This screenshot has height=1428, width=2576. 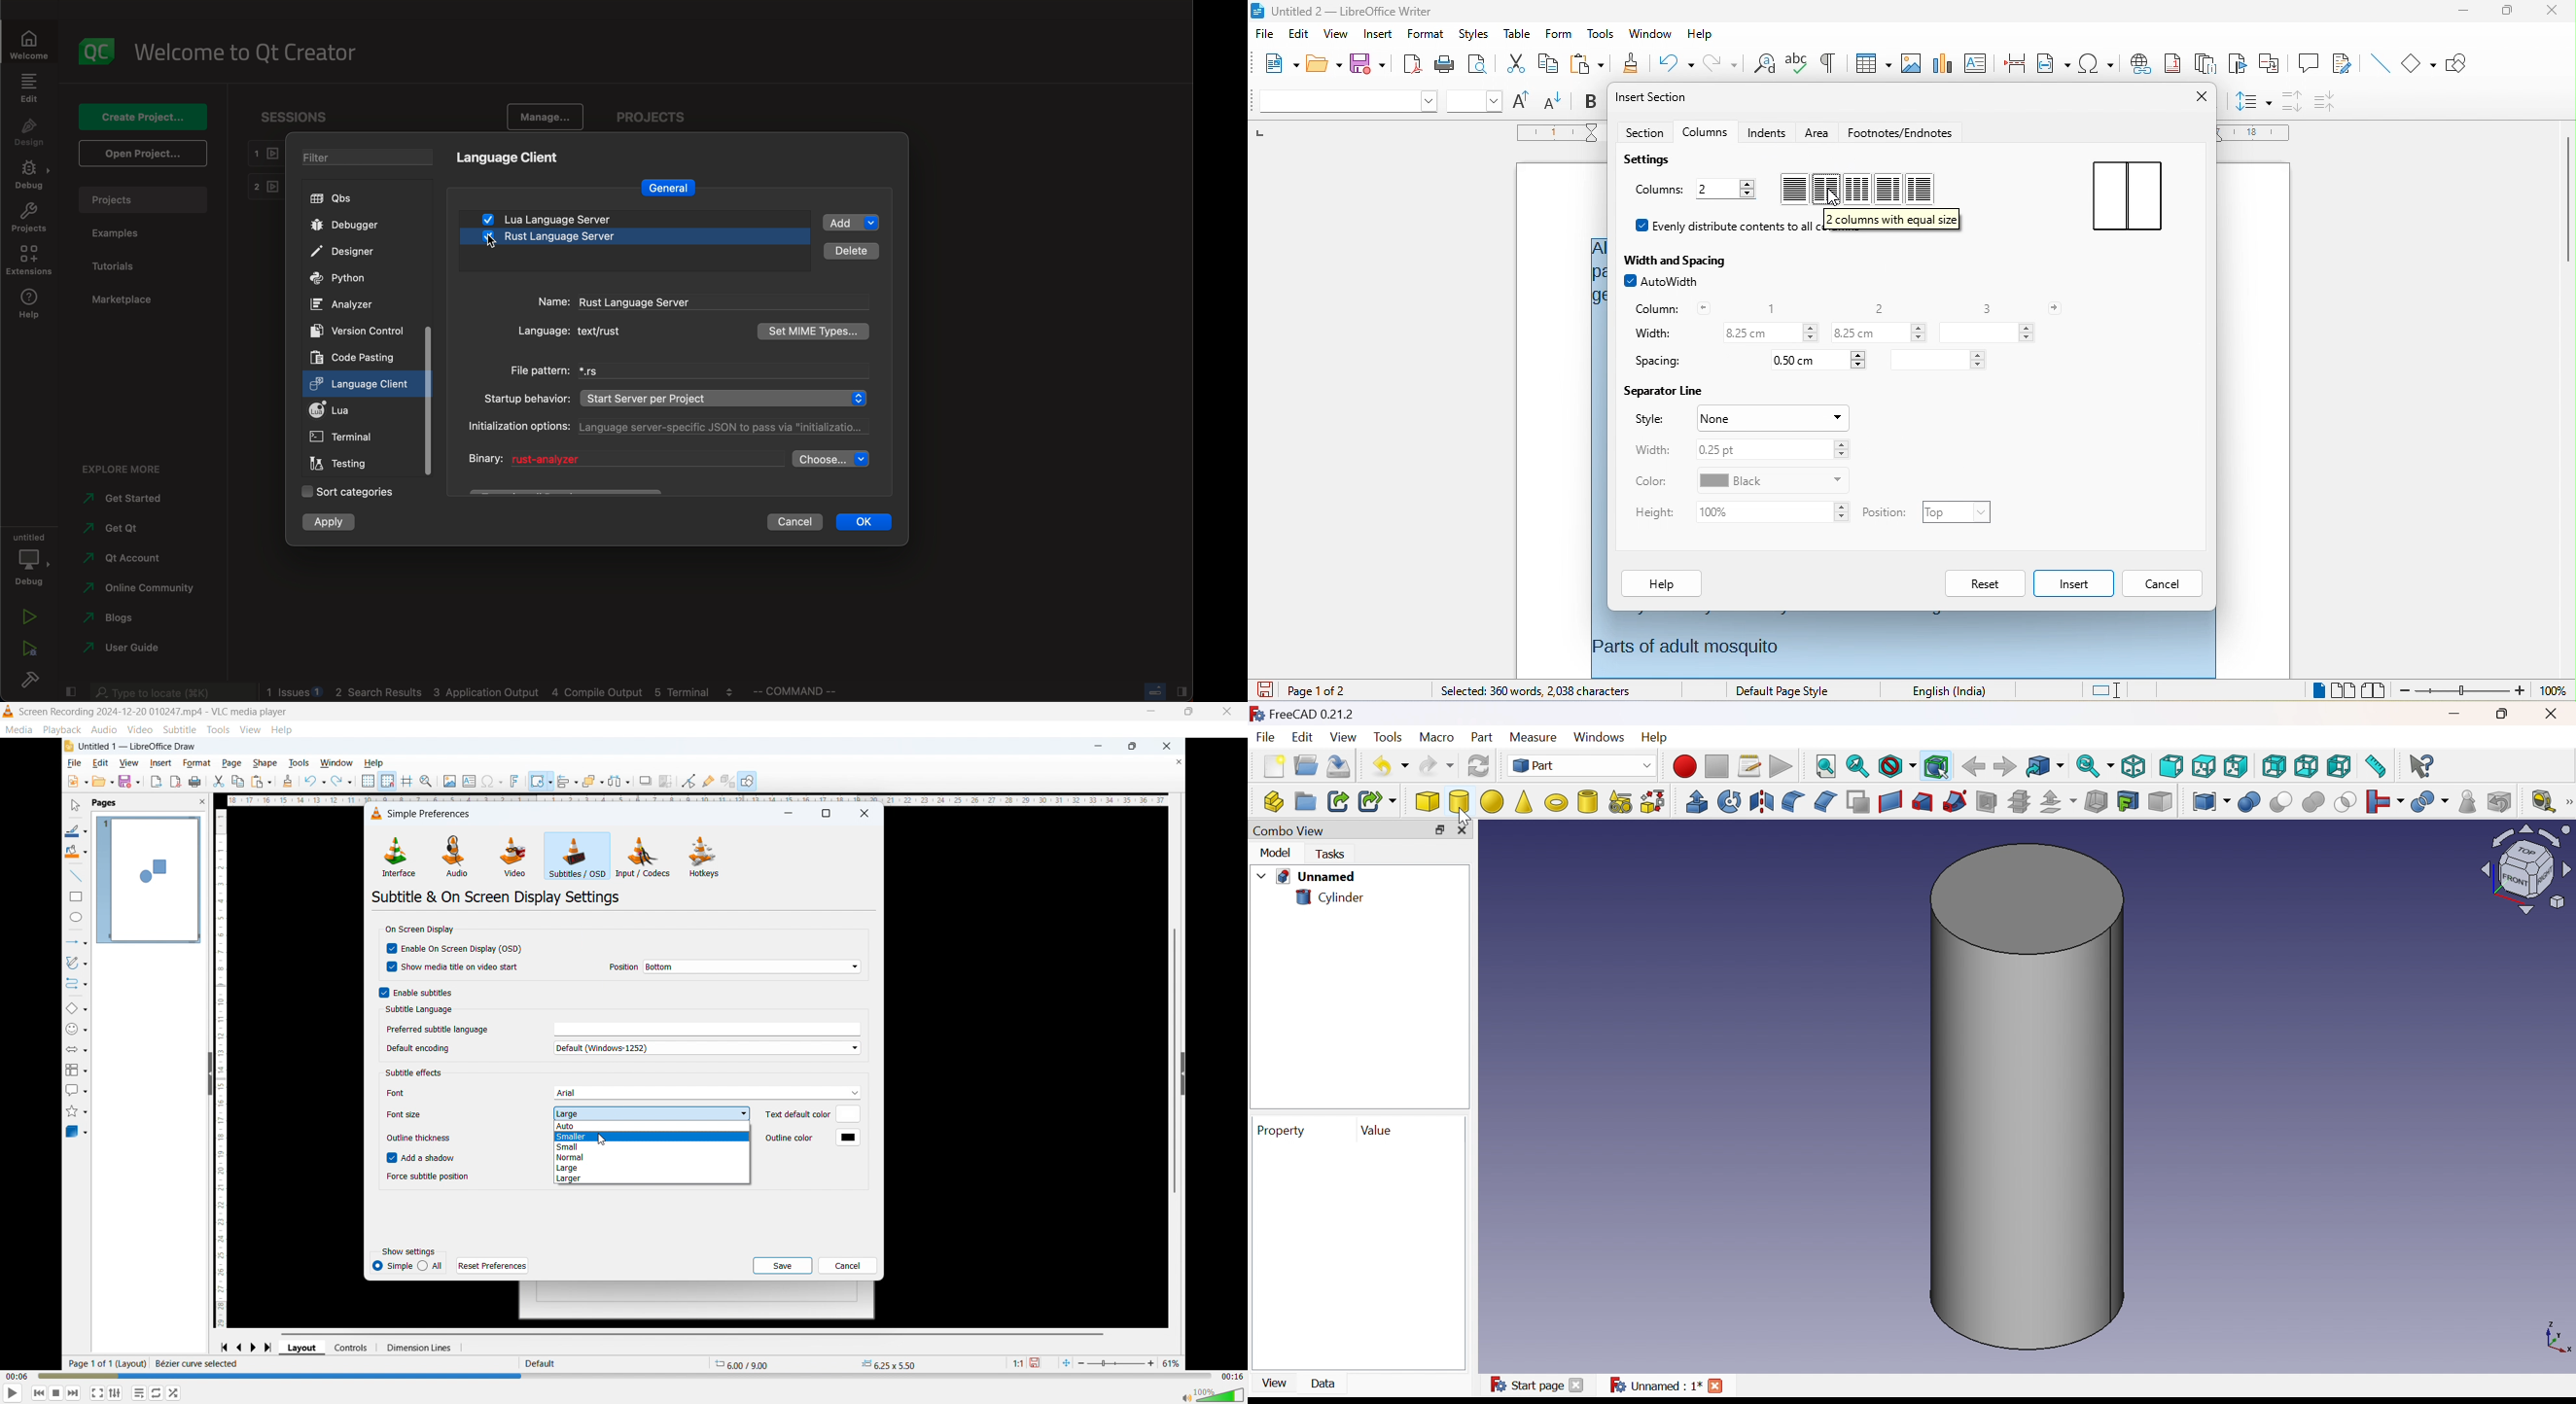 What do you see at coordinates (2013, 61) in the screenshot?
I see `page break` at bounding box center [2013, 61].